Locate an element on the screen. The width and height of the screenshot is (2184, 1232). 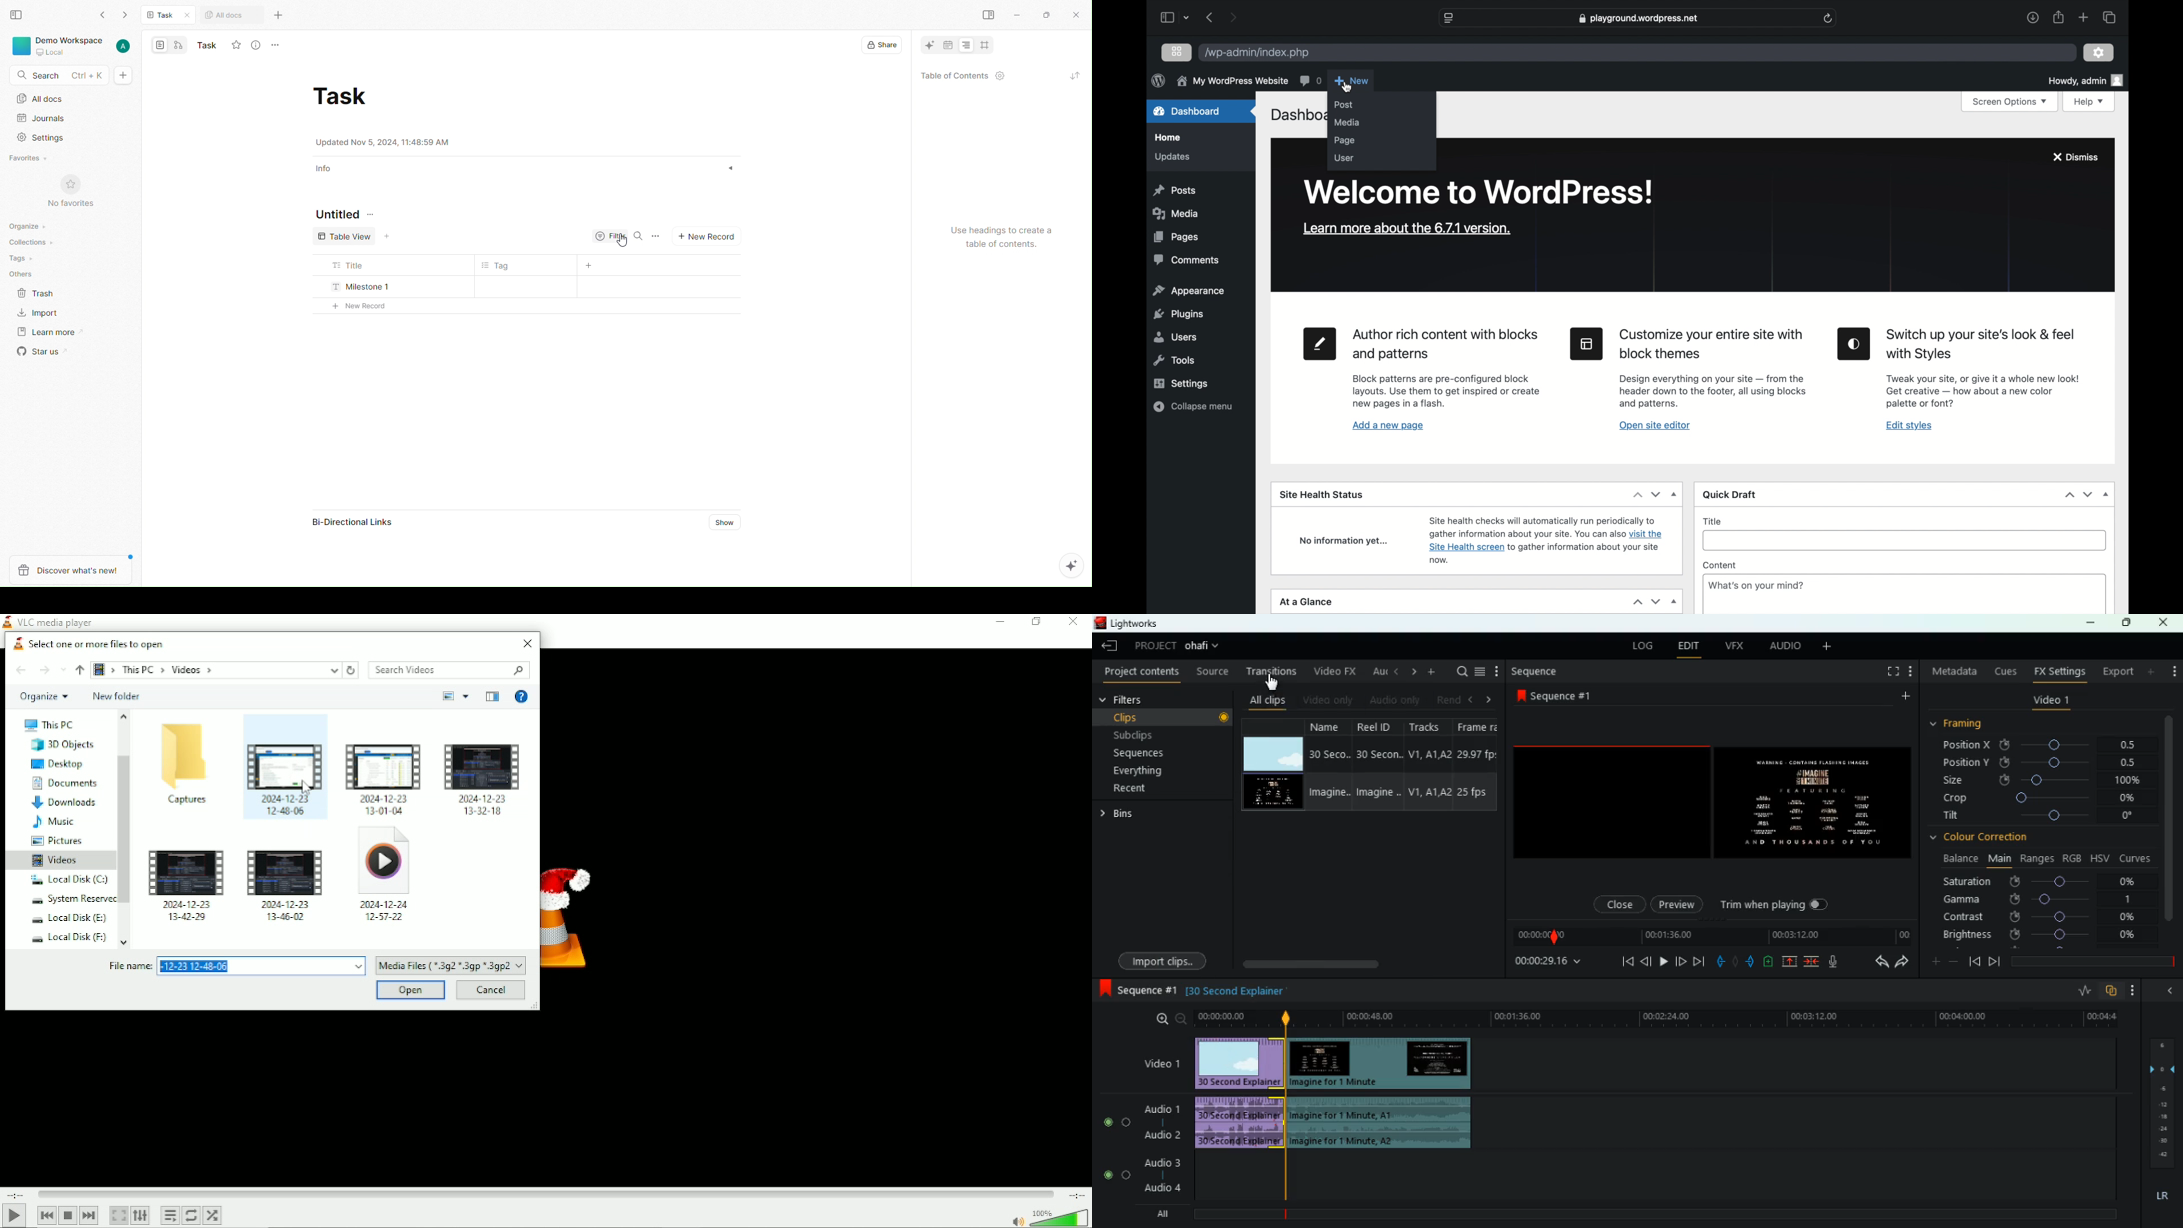
Trash is located at coordinates (35, 295).